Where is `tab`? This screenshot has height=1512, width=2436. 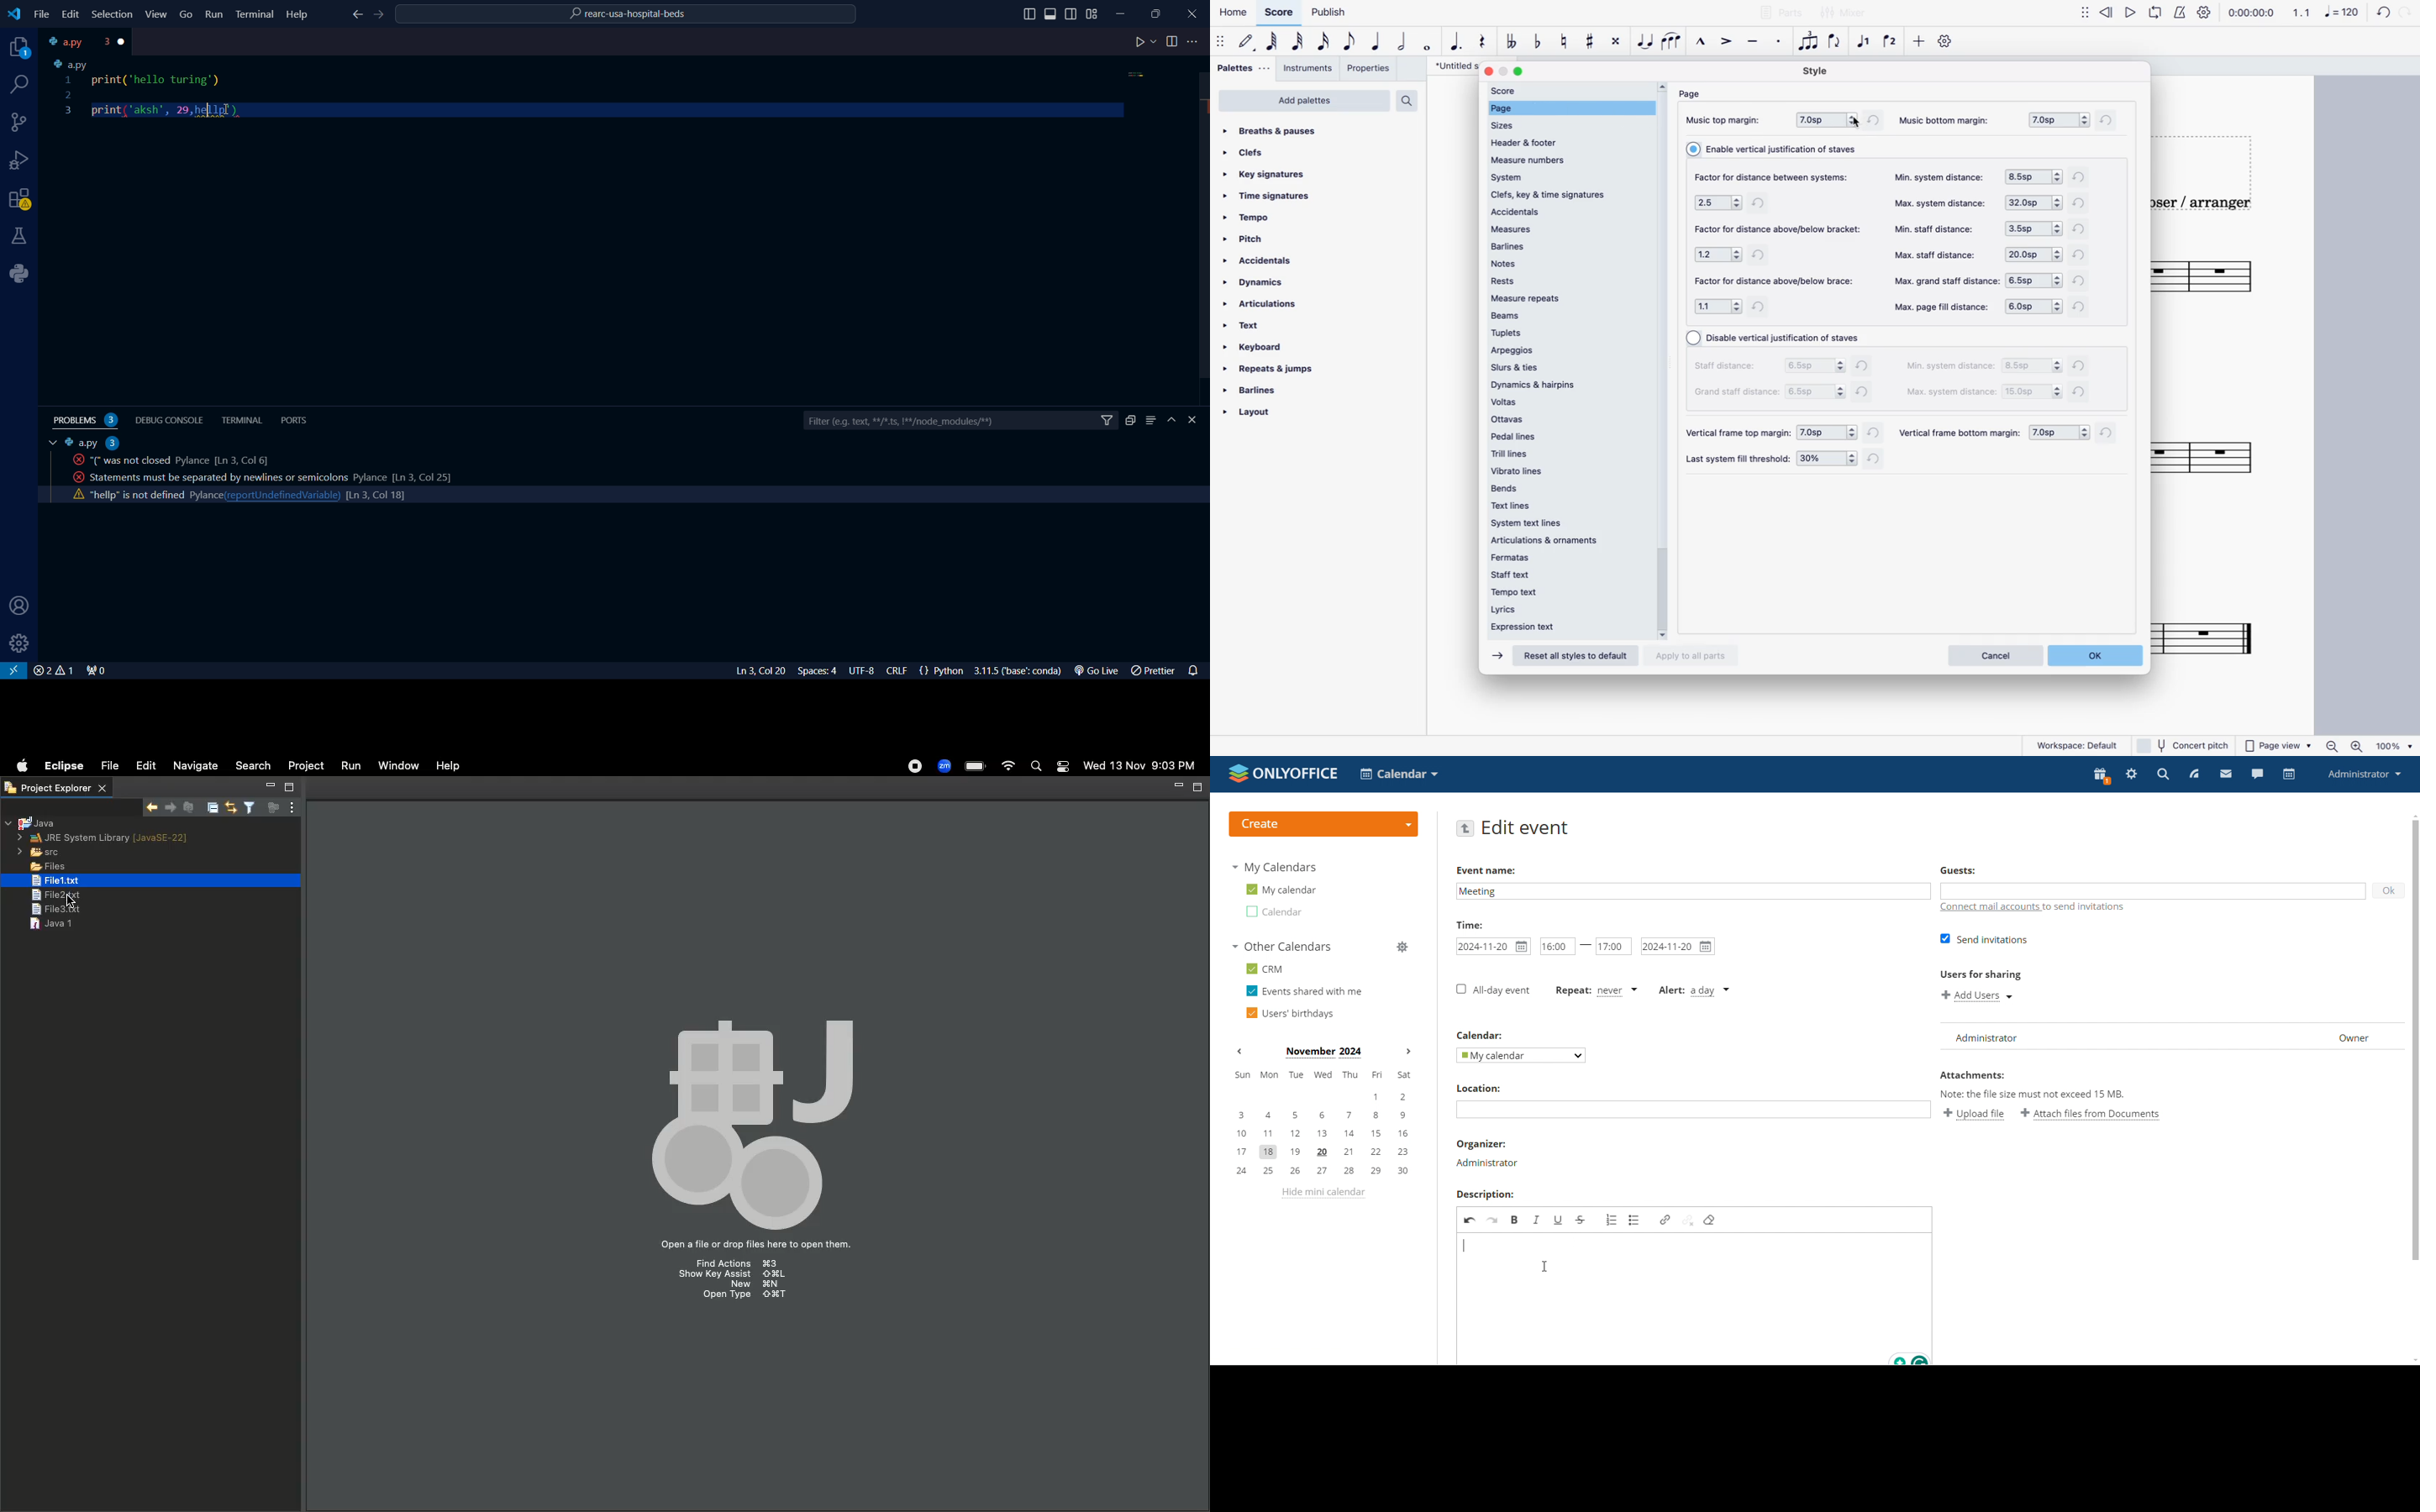 tab is located at coordinates (76, 42).